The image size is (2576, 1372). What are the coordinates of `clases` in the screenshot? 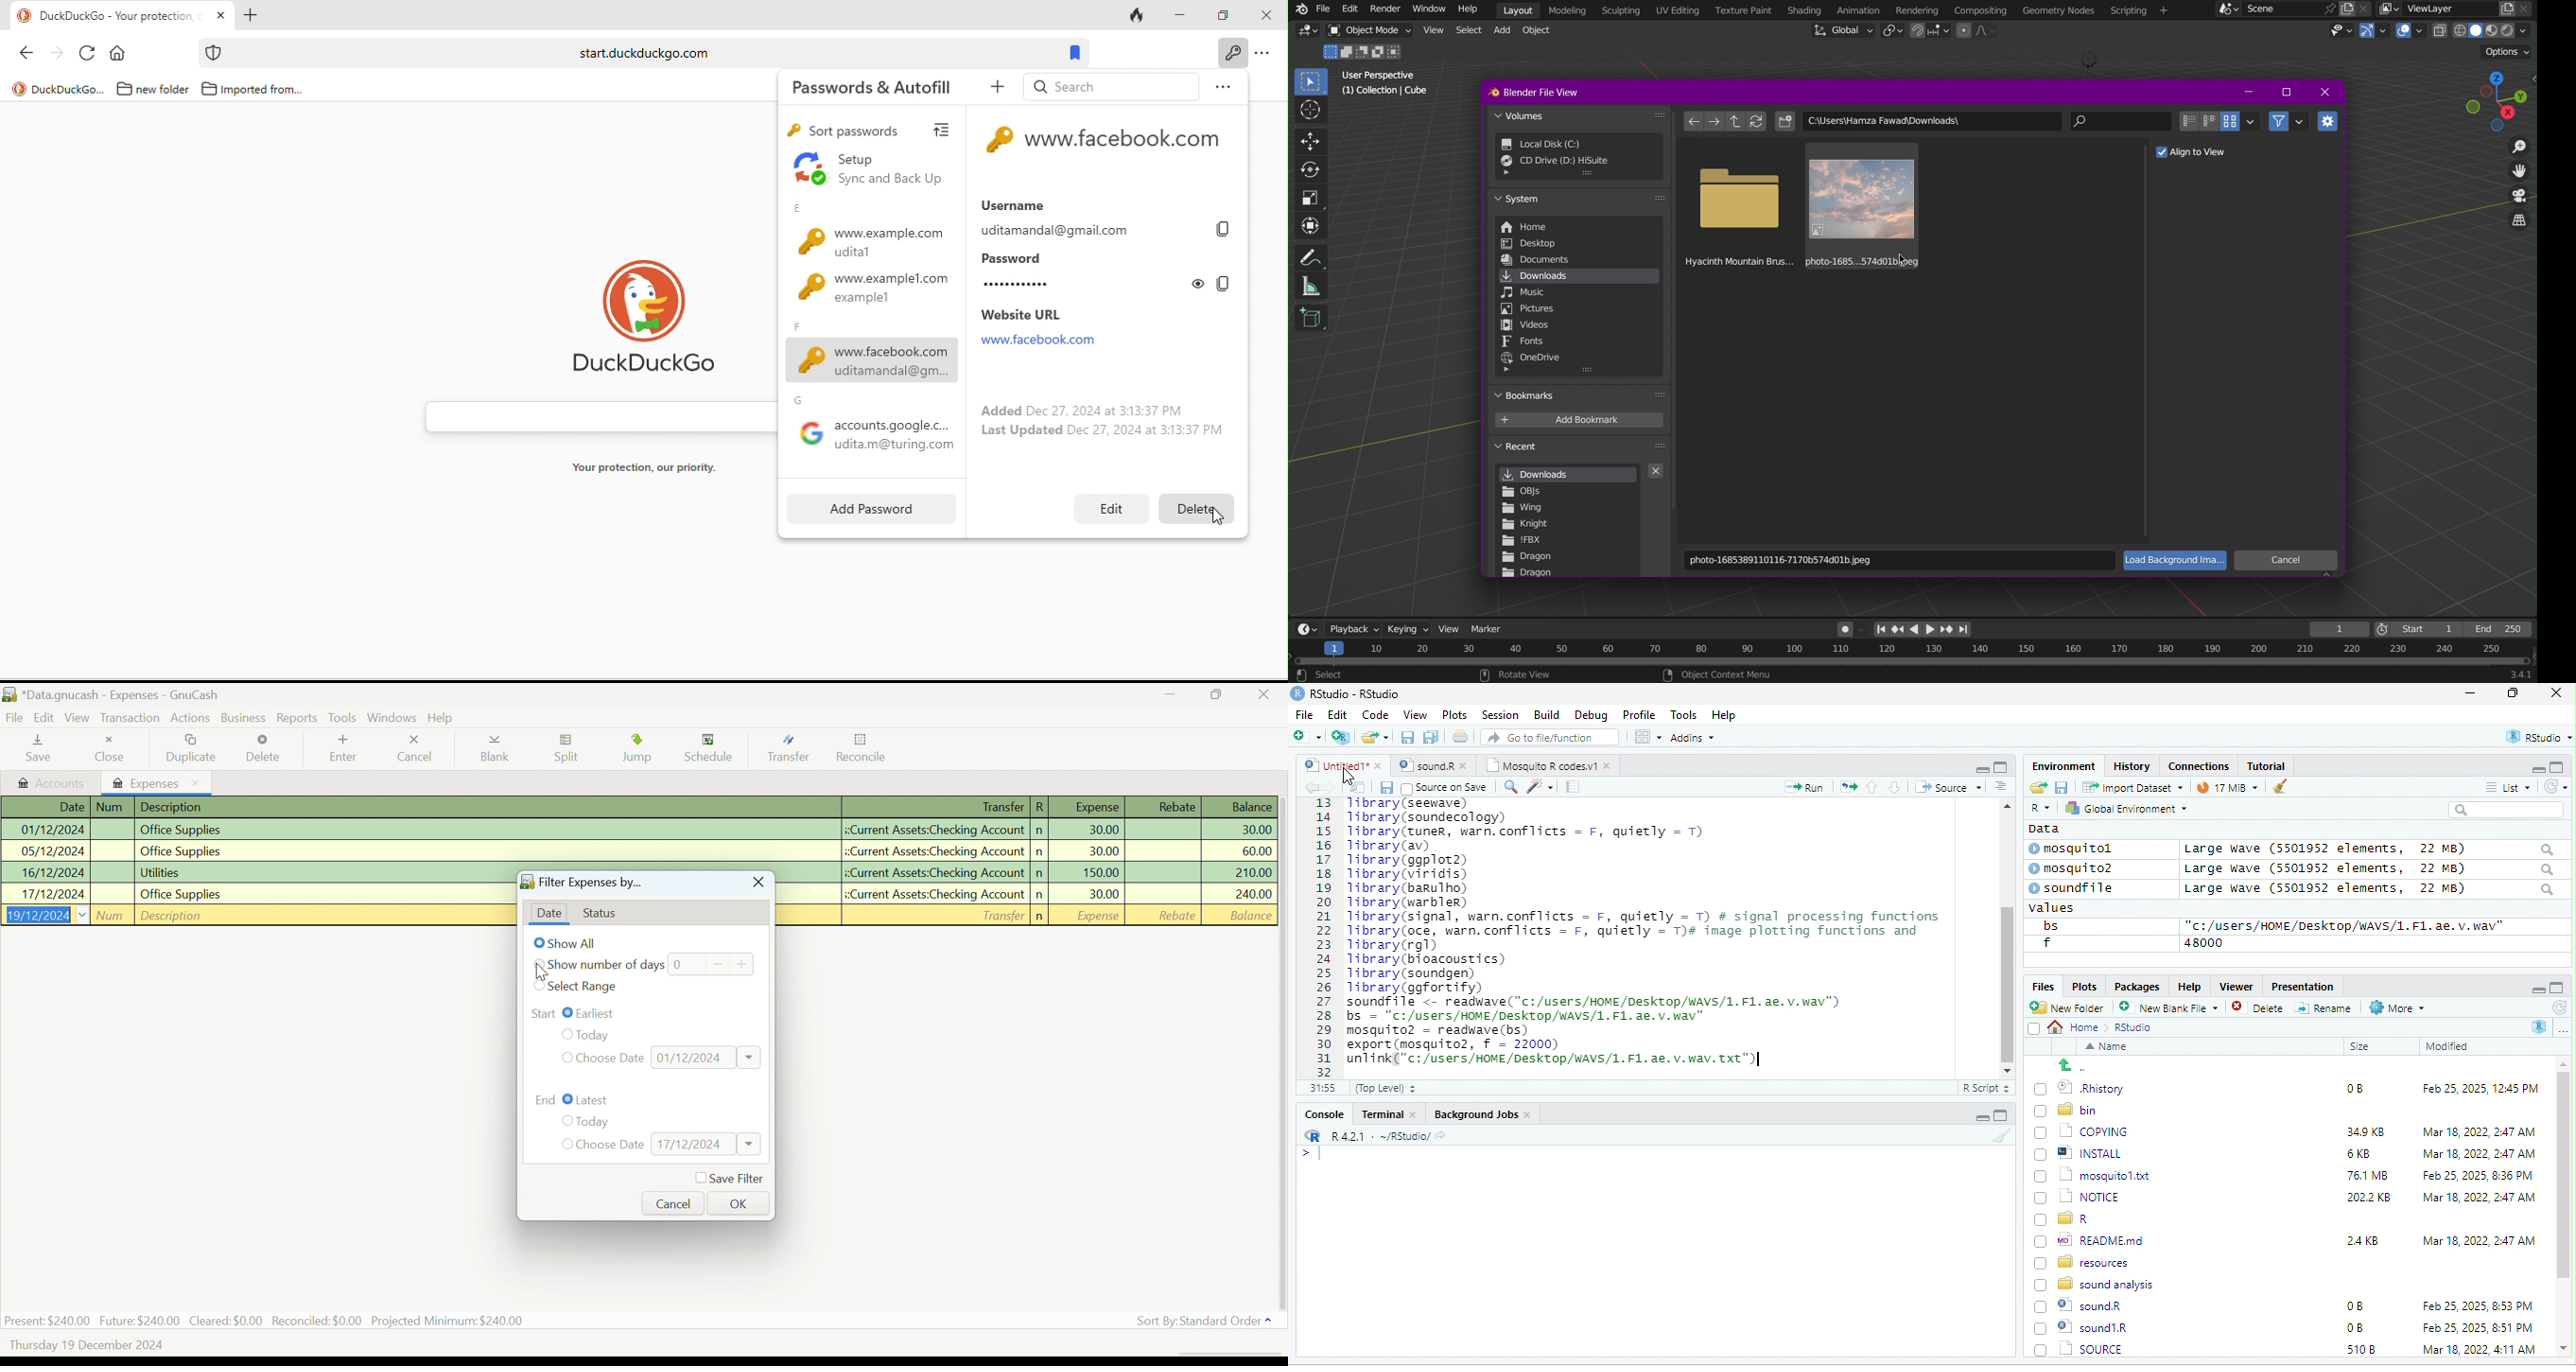 It's located at (2201, 764).